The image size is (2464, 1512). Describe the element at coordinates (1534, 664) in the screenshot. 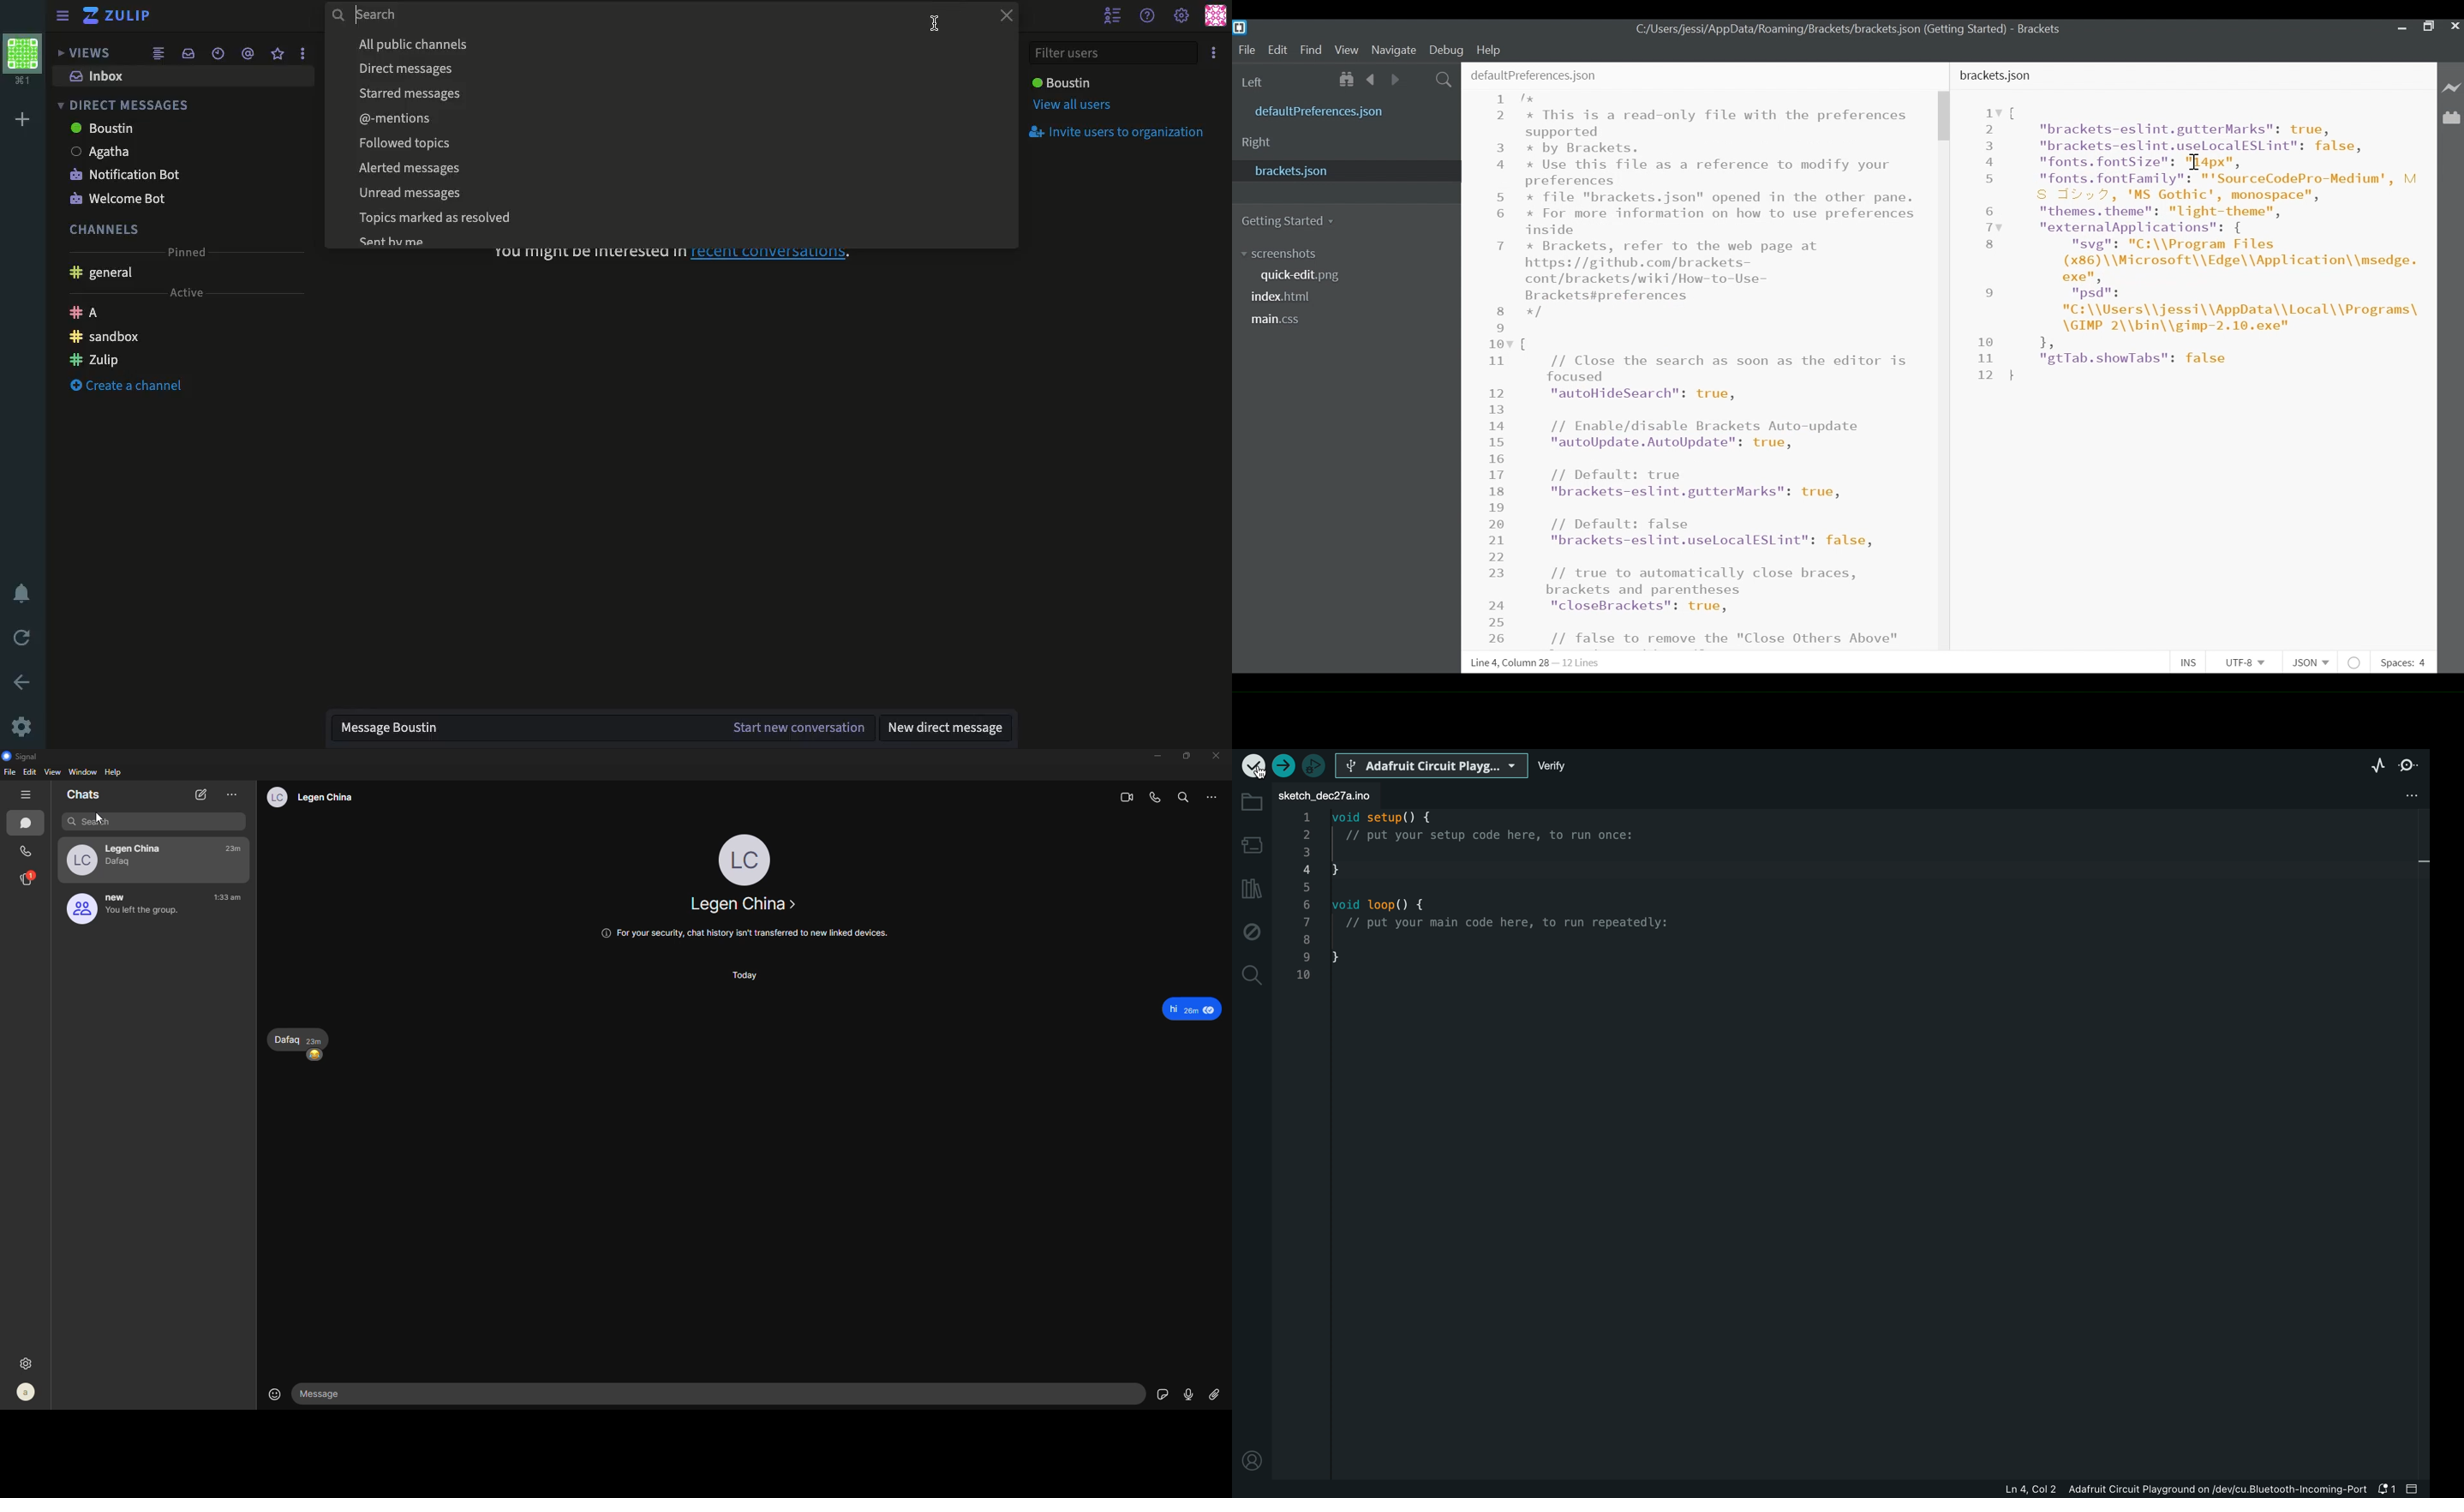

I see `Line 6, Column 18 - 12 Lines` at that location.